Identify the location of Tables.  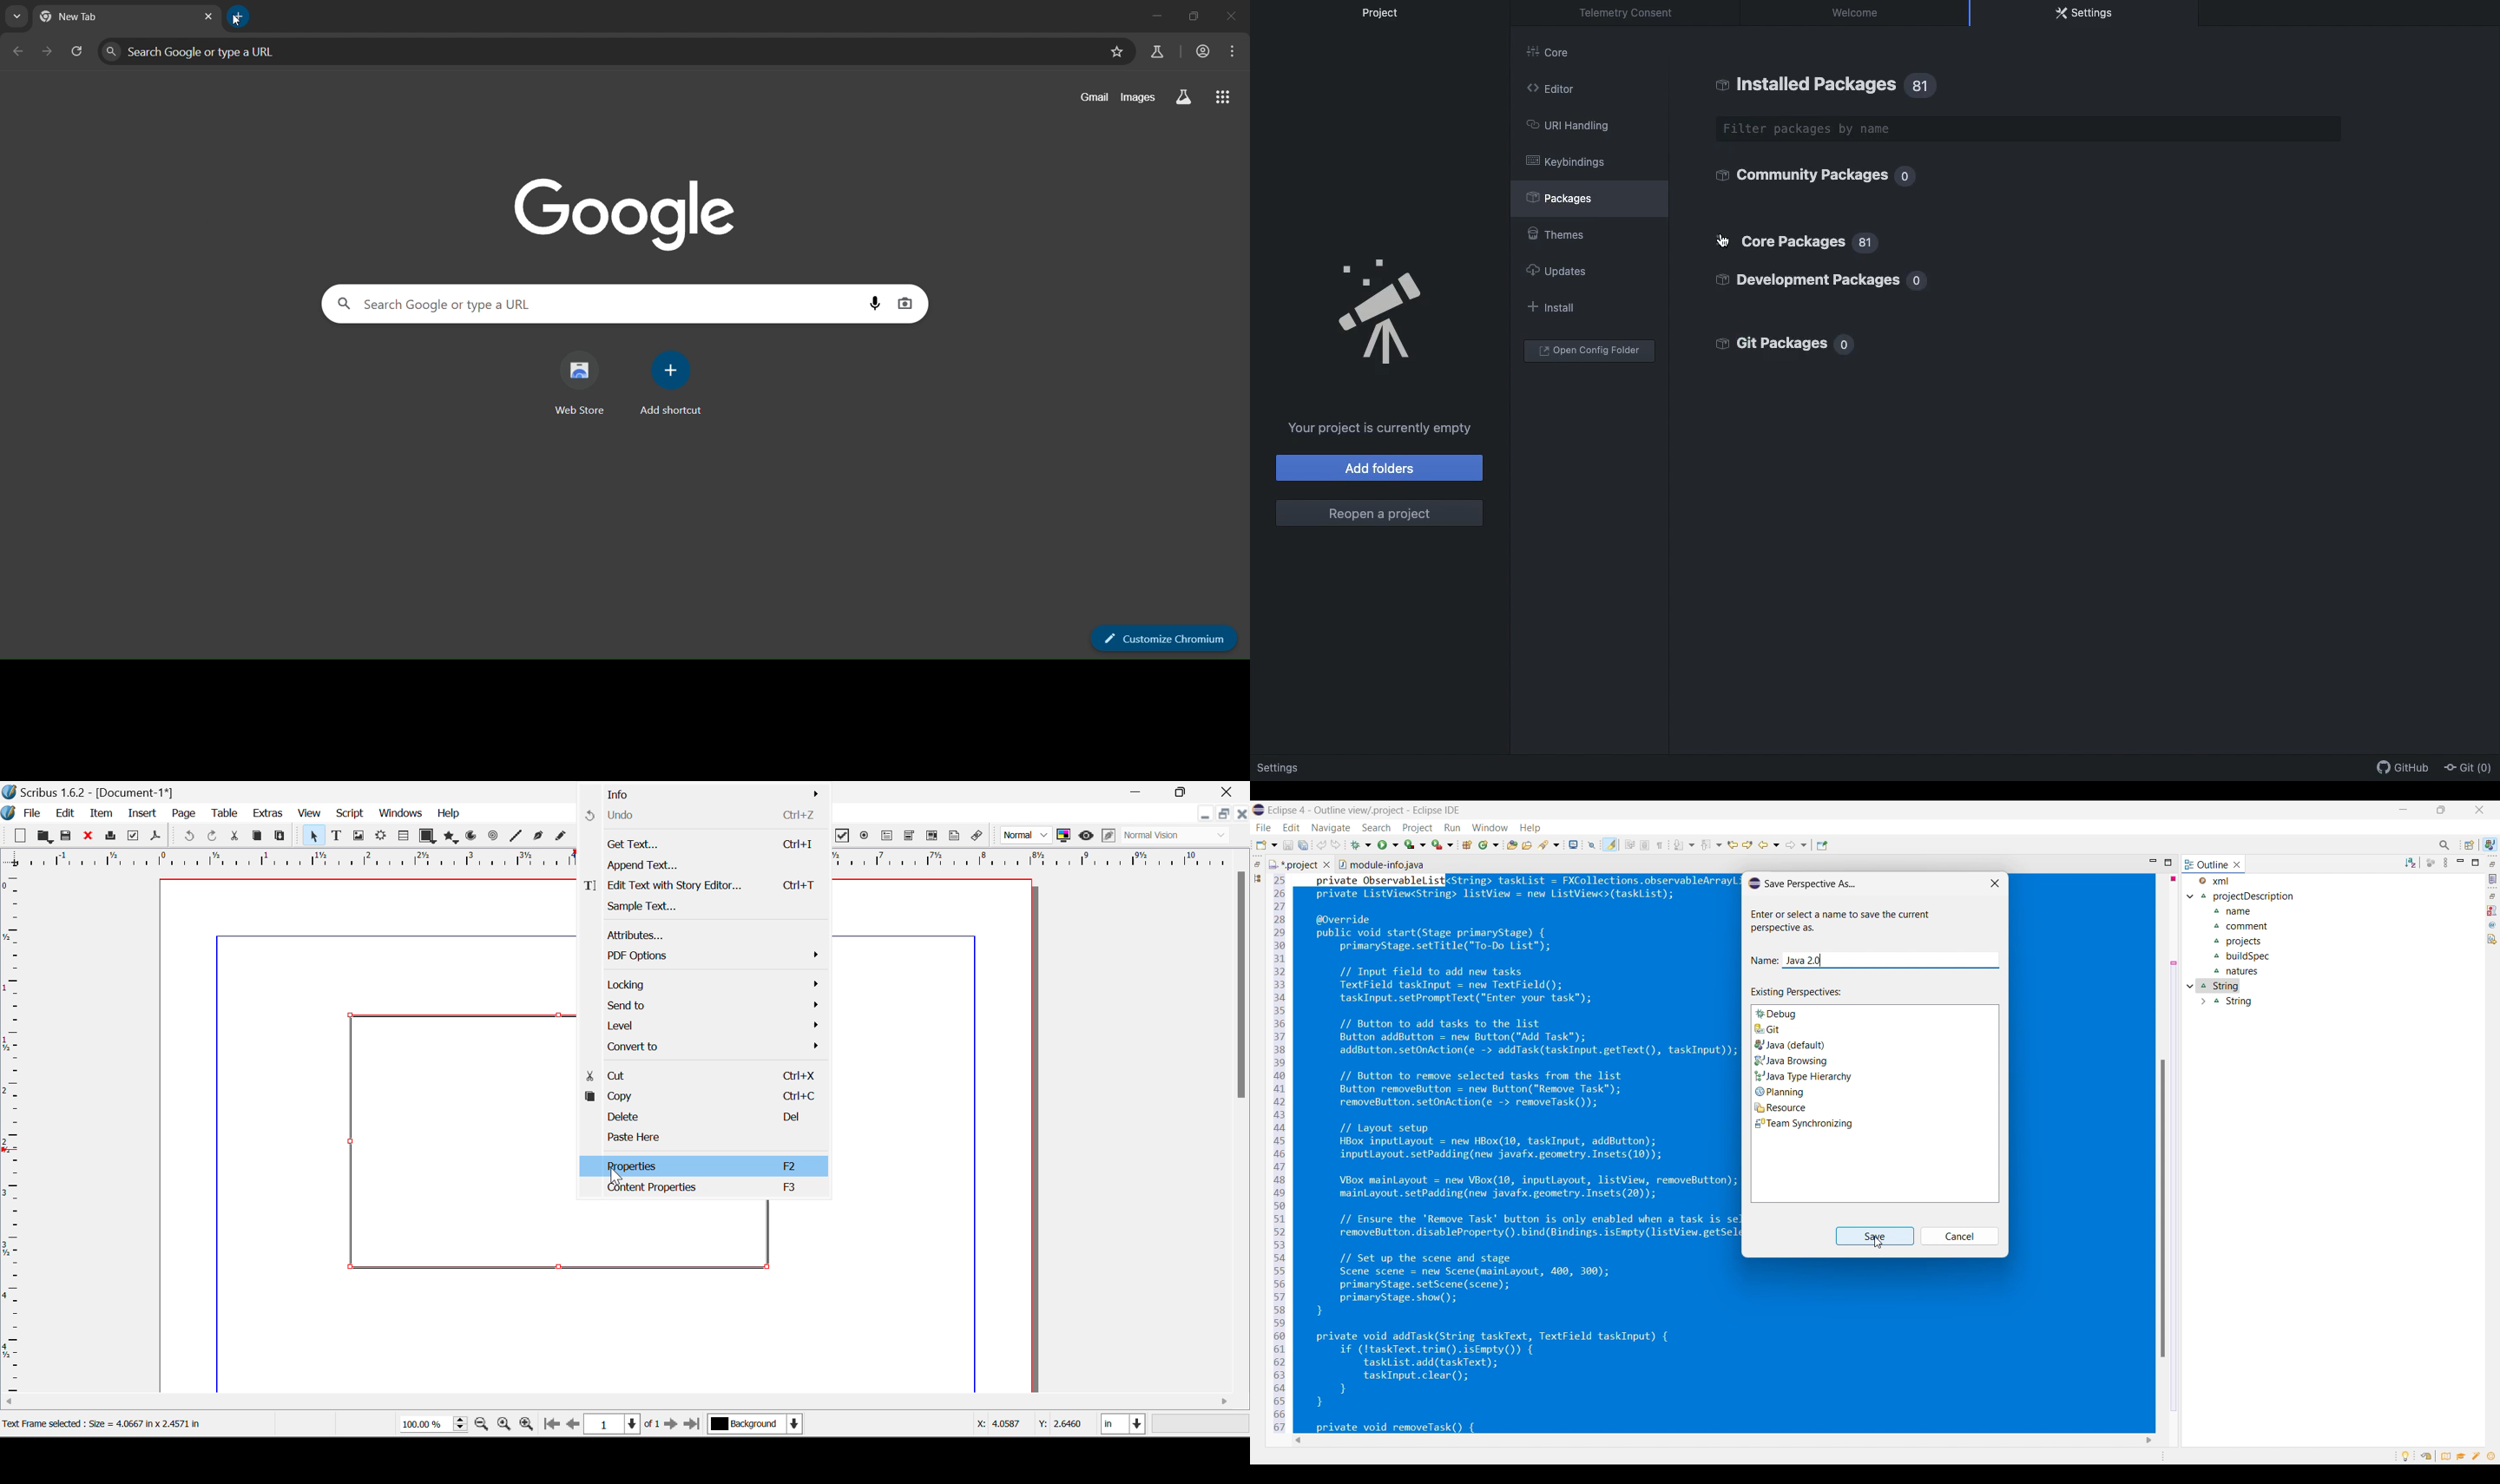
(403, 836).